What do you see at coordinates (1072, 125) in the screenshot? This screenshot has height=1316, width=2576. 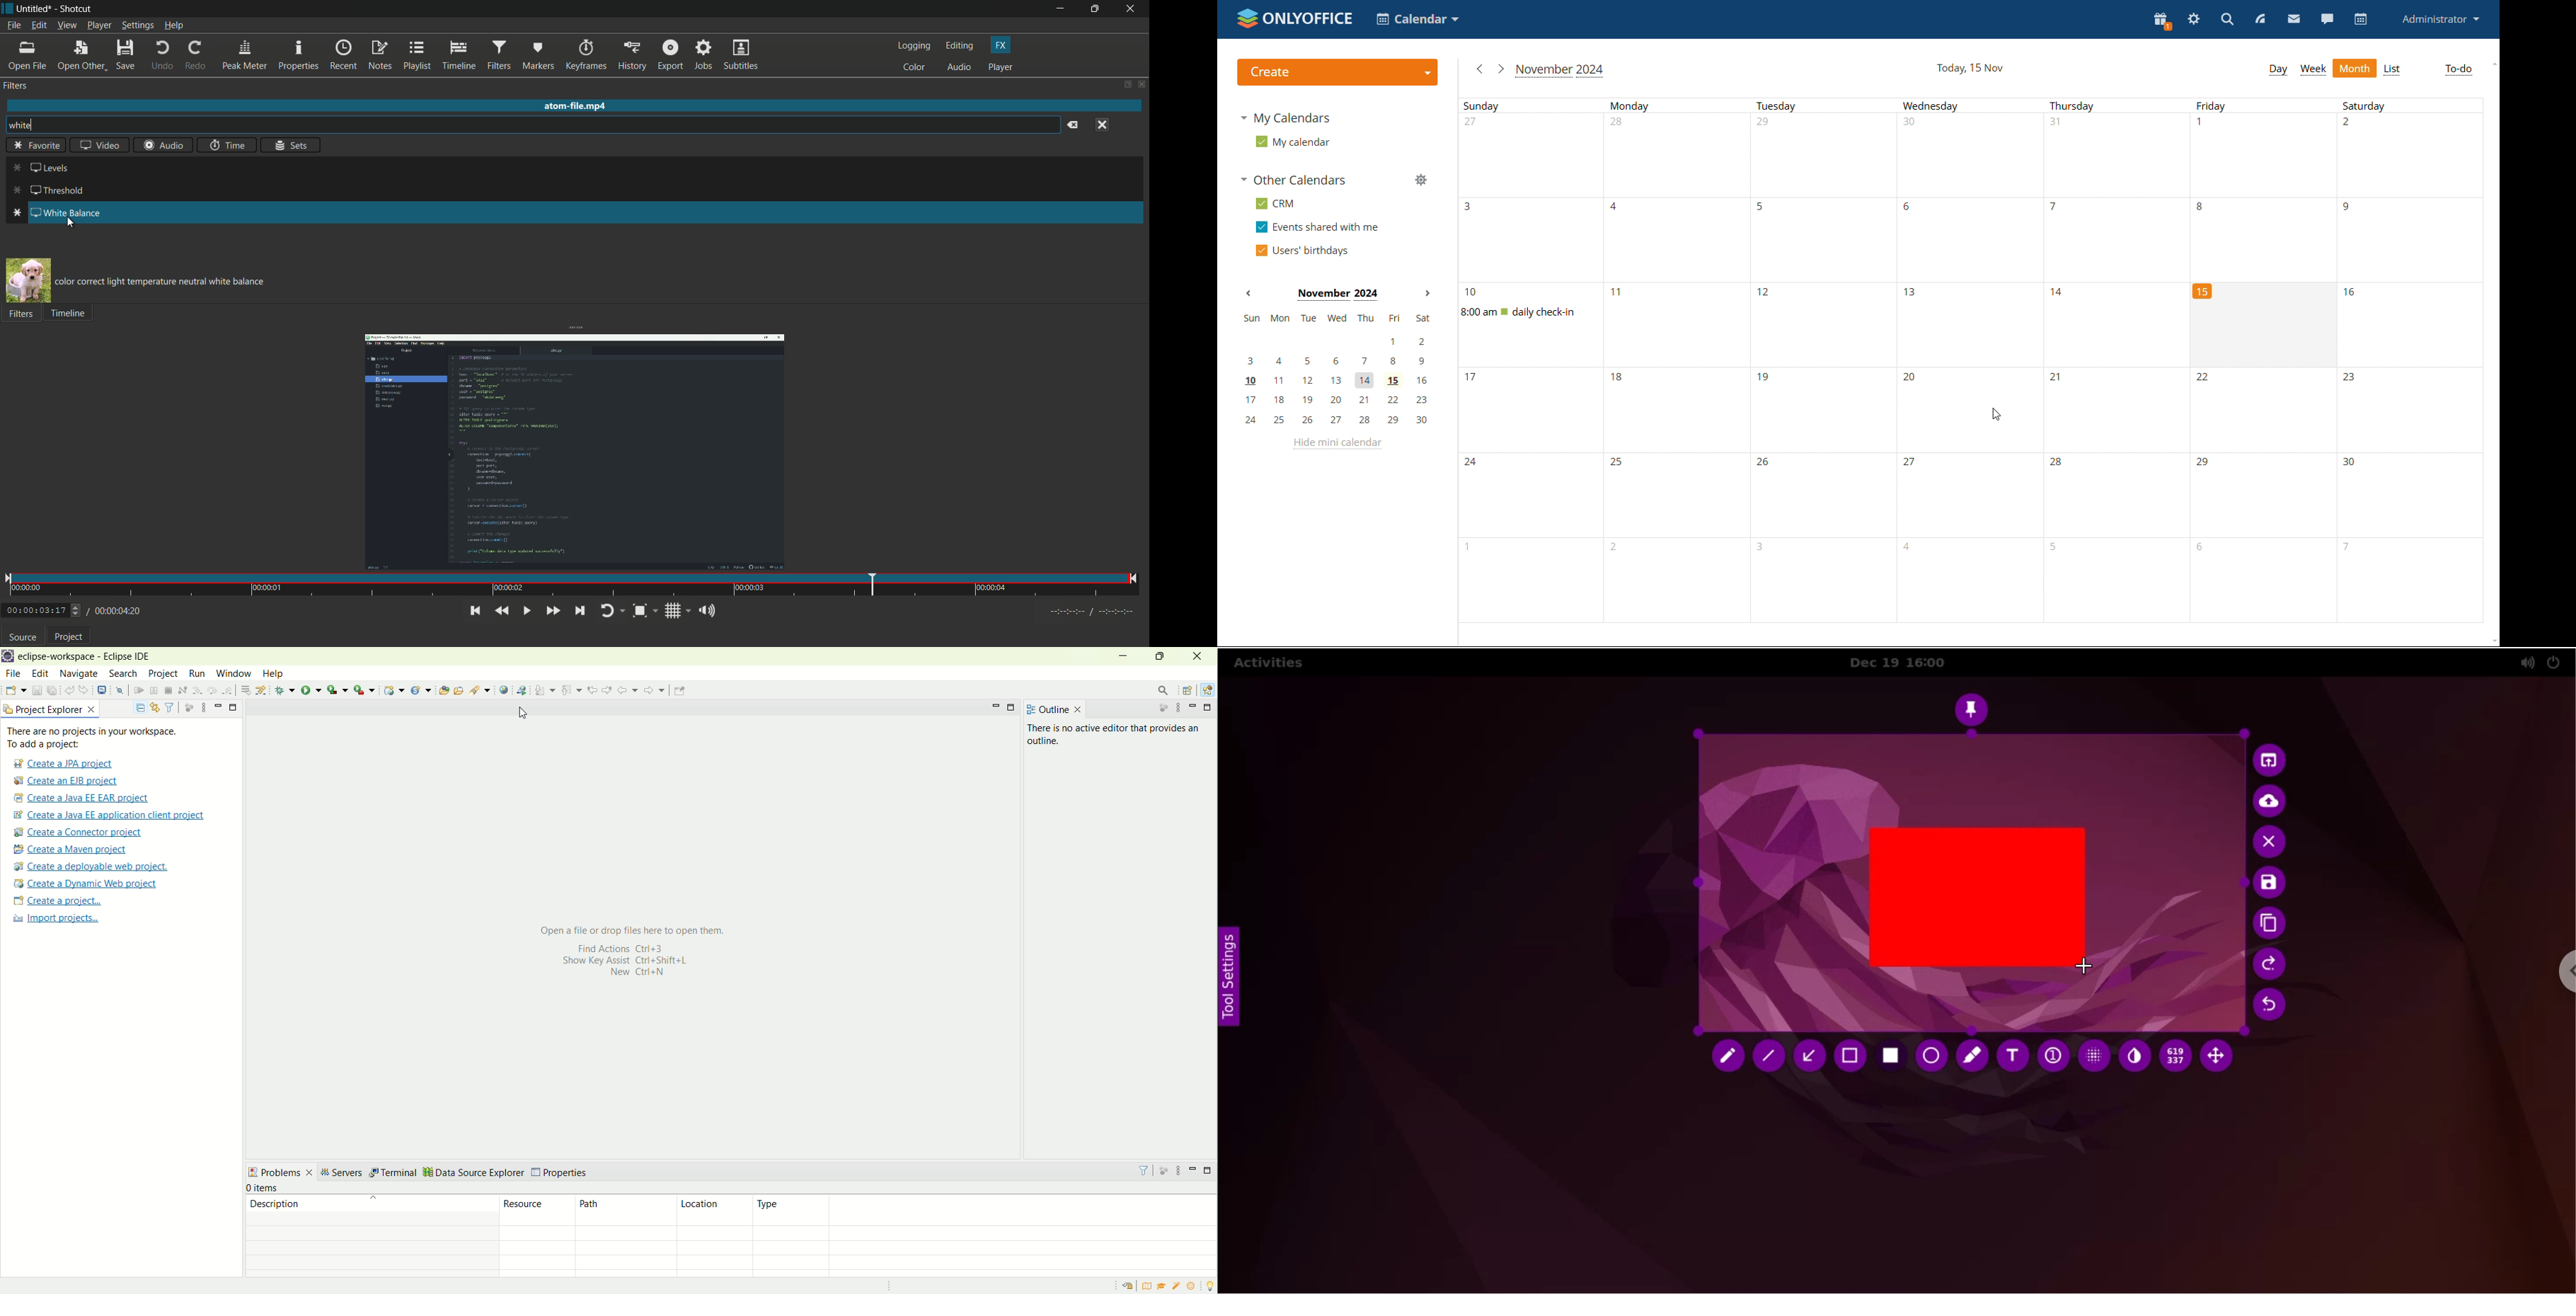 I see `clear search` at bounding box center [1072, 125].